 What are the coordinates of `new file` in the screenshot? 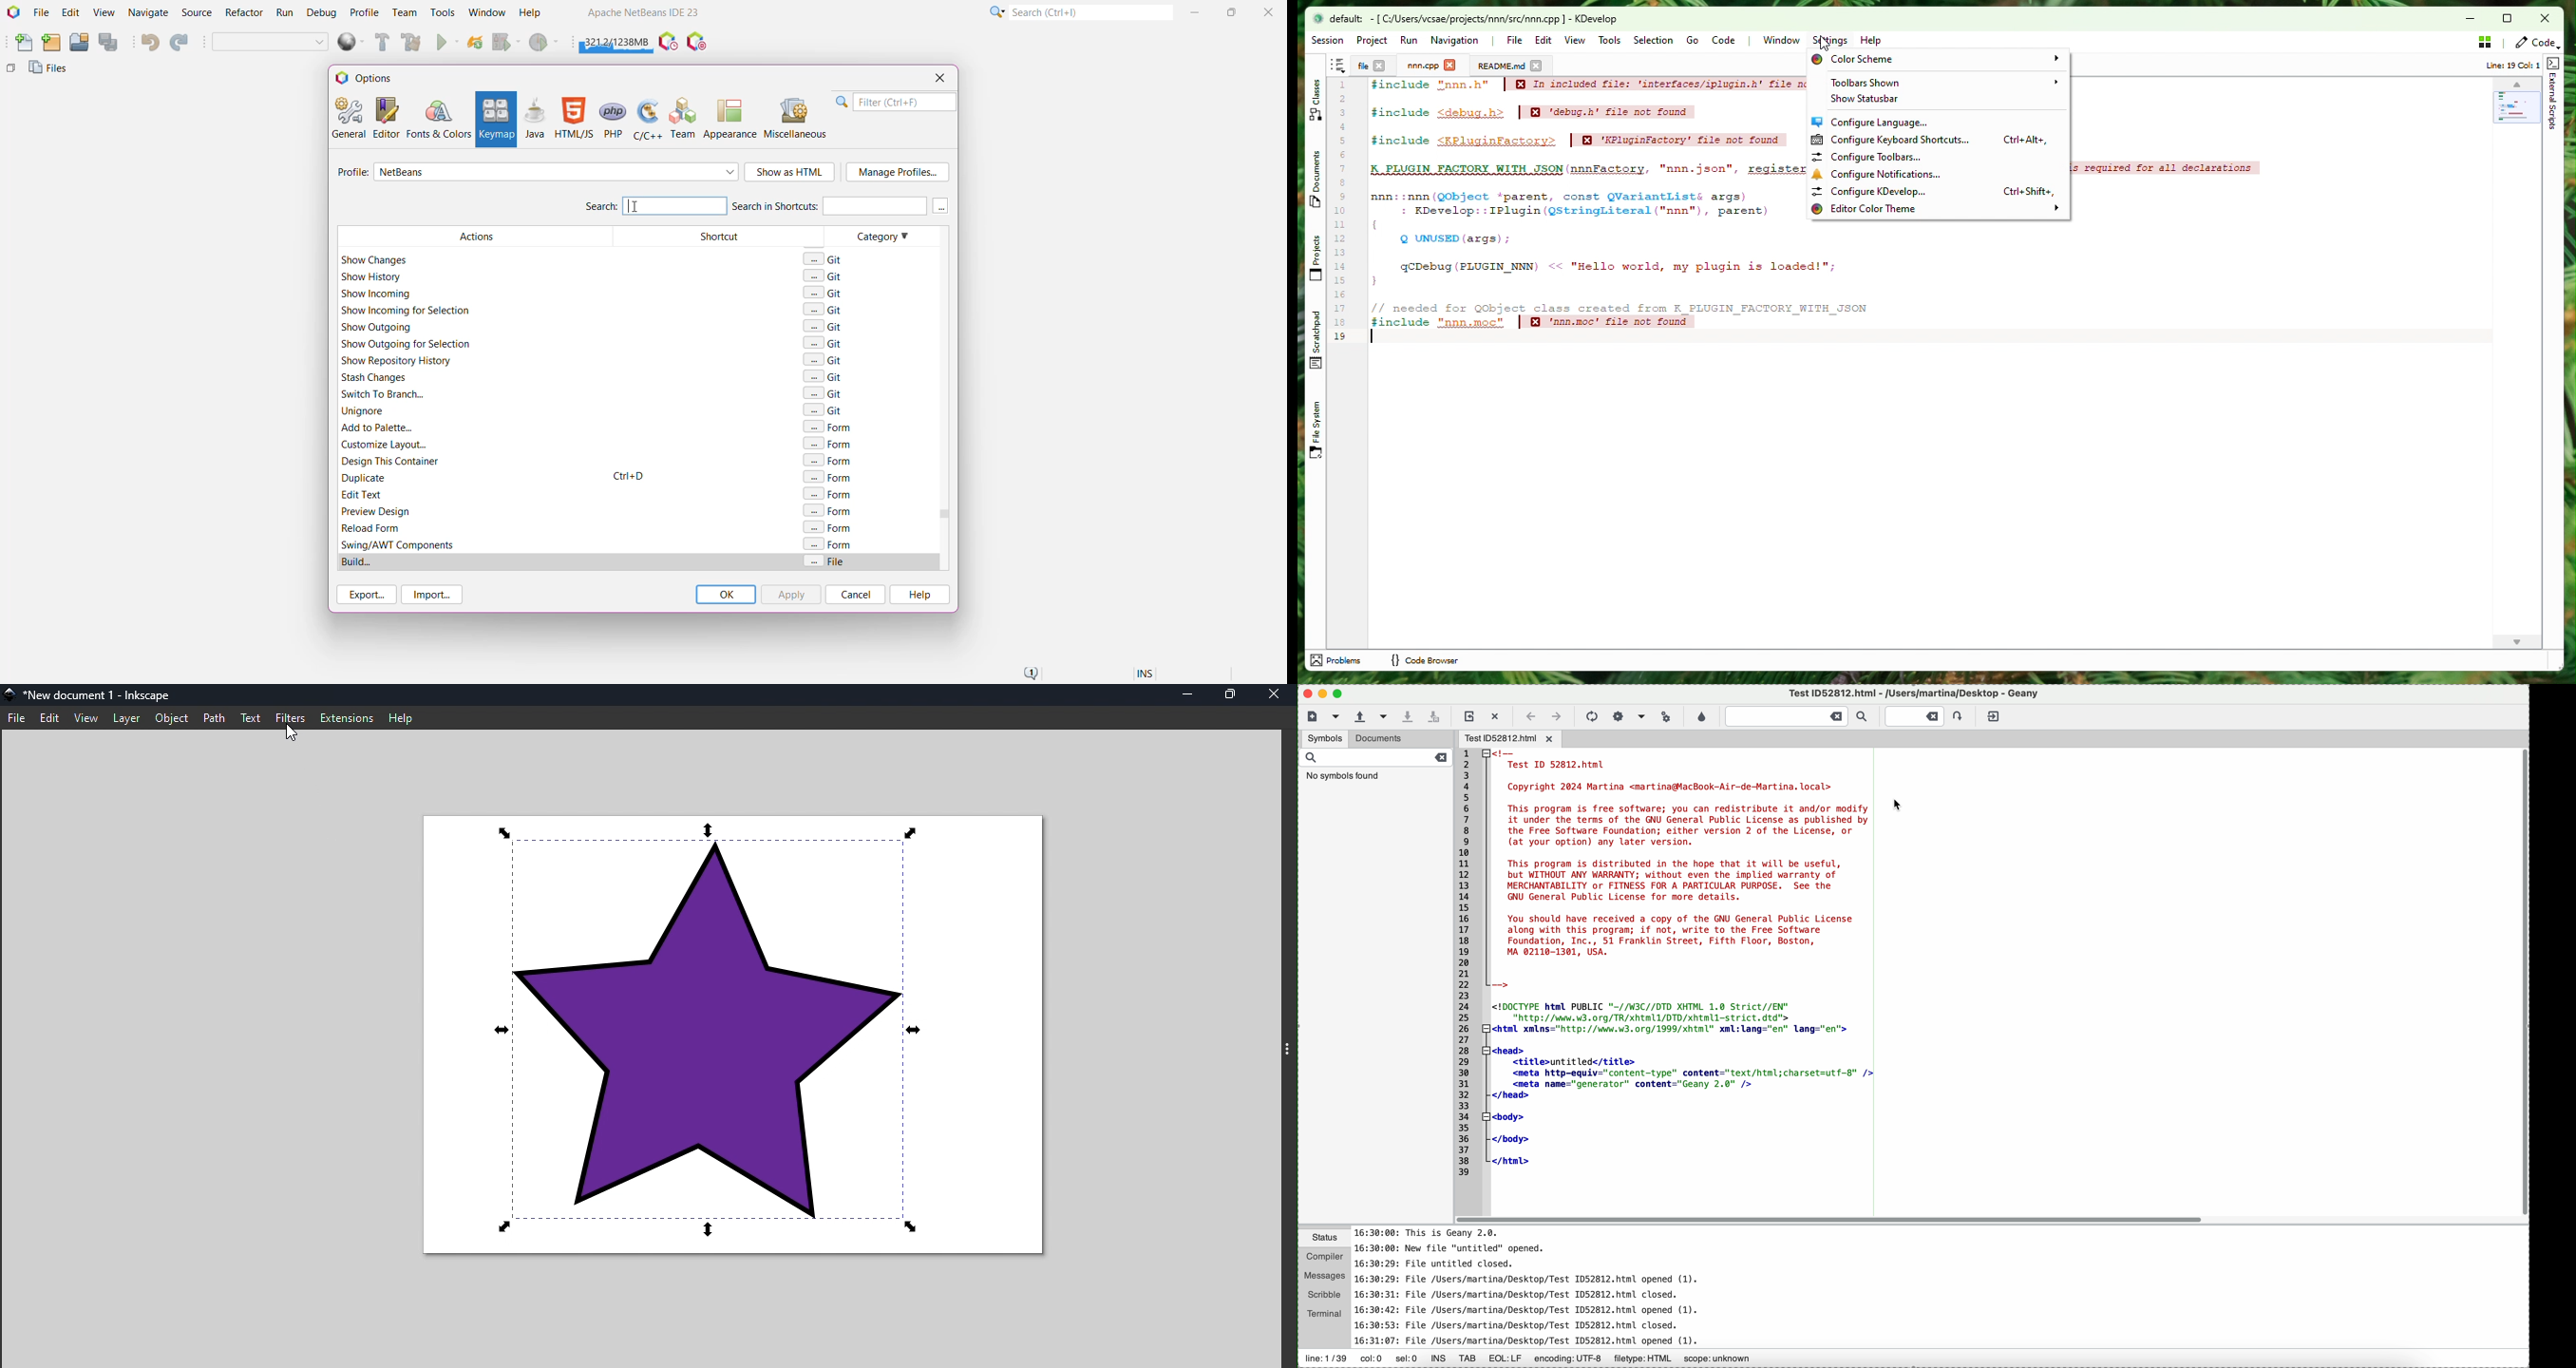 It's located at (1311, 717).